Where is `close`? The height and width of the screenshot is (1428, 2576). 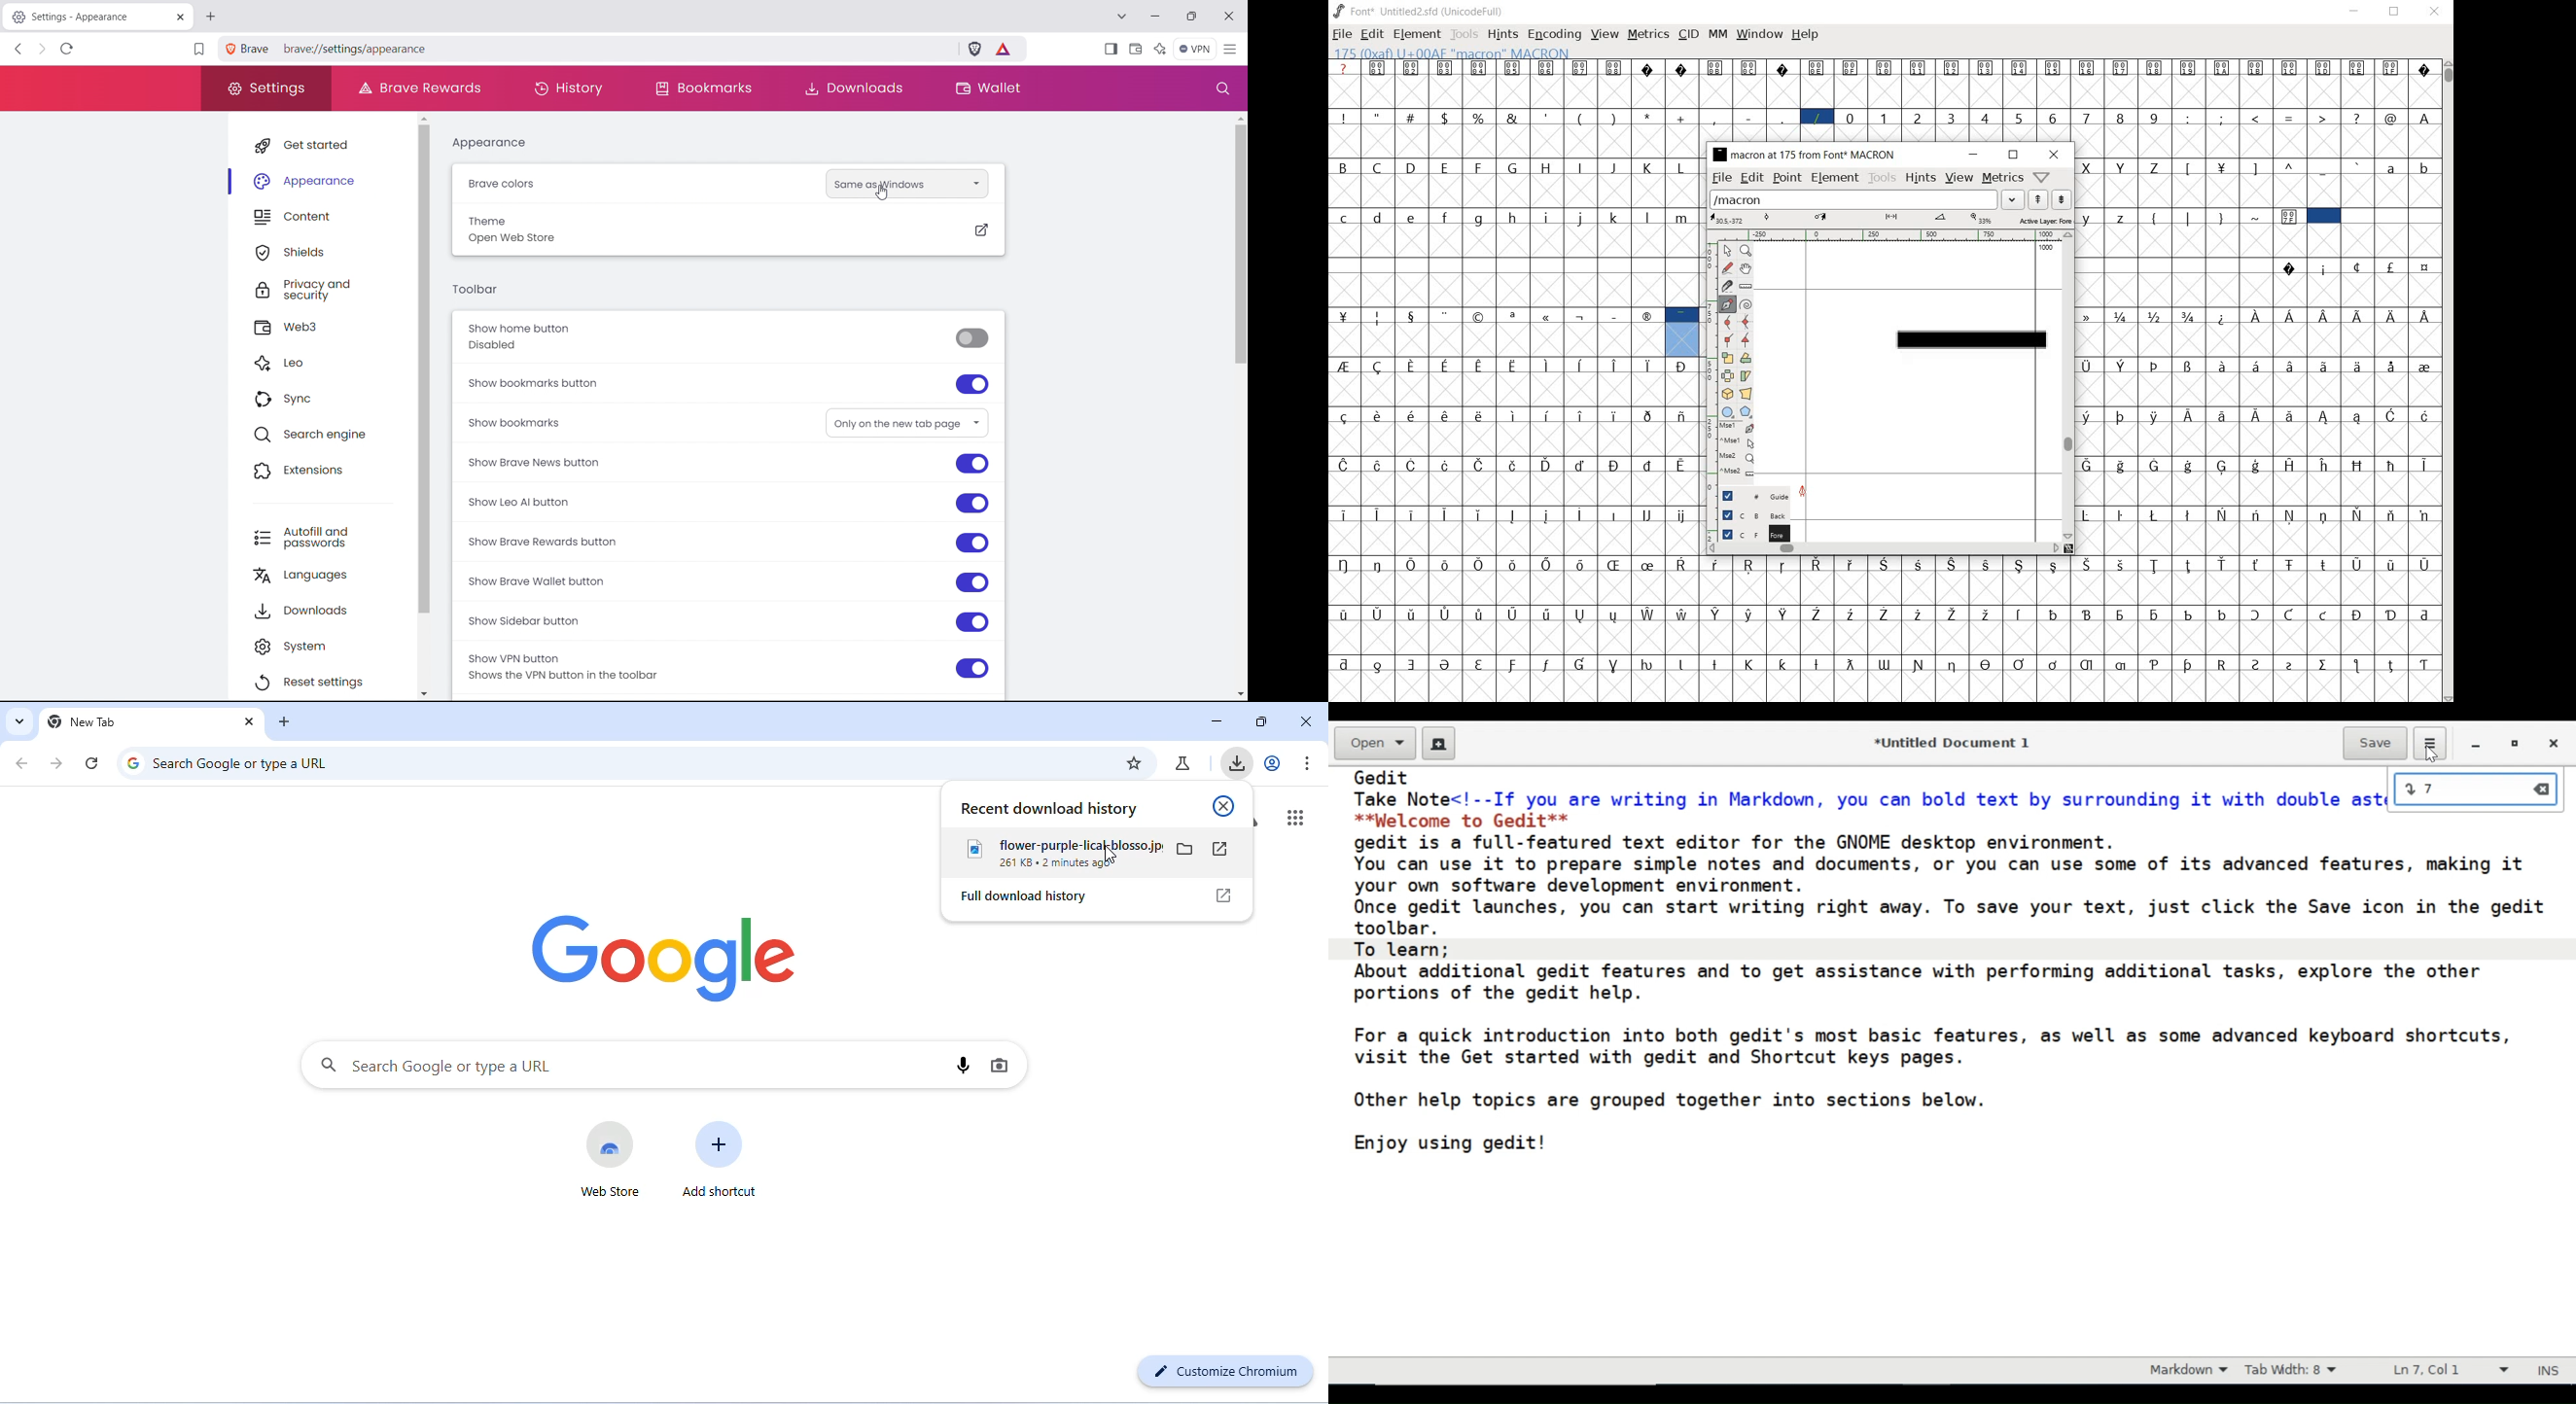
close is located at coordinates (248, 721).